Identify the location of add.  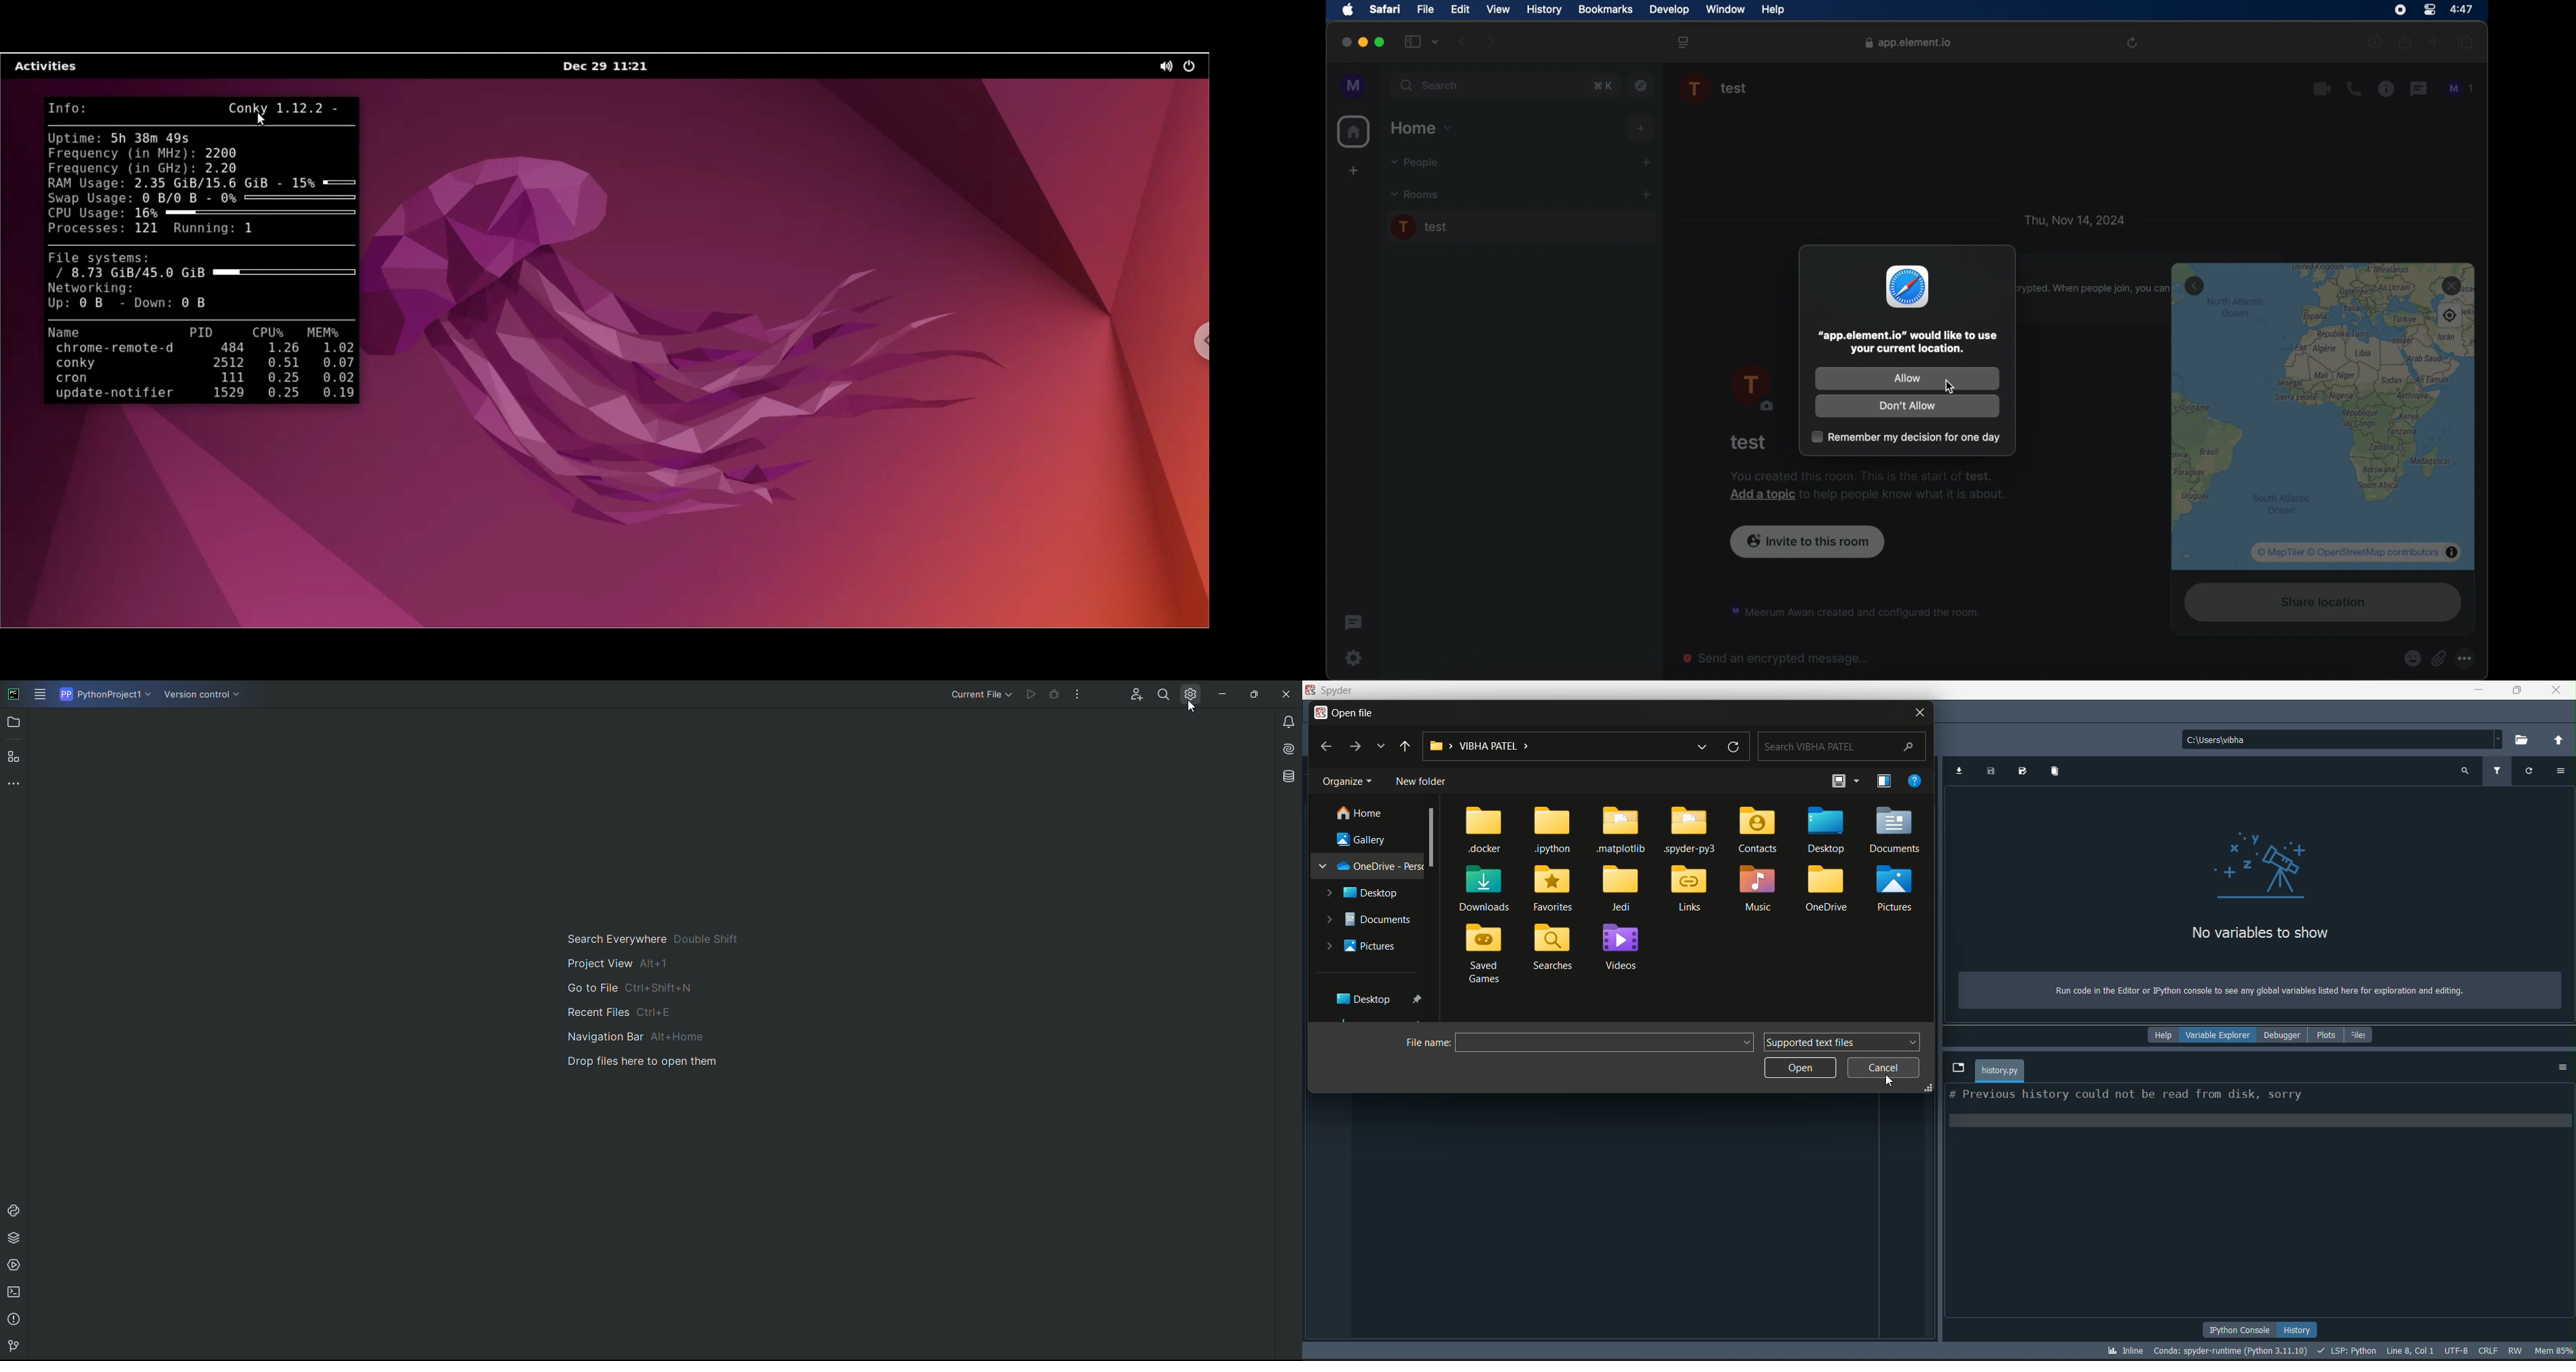
(1642, 129).